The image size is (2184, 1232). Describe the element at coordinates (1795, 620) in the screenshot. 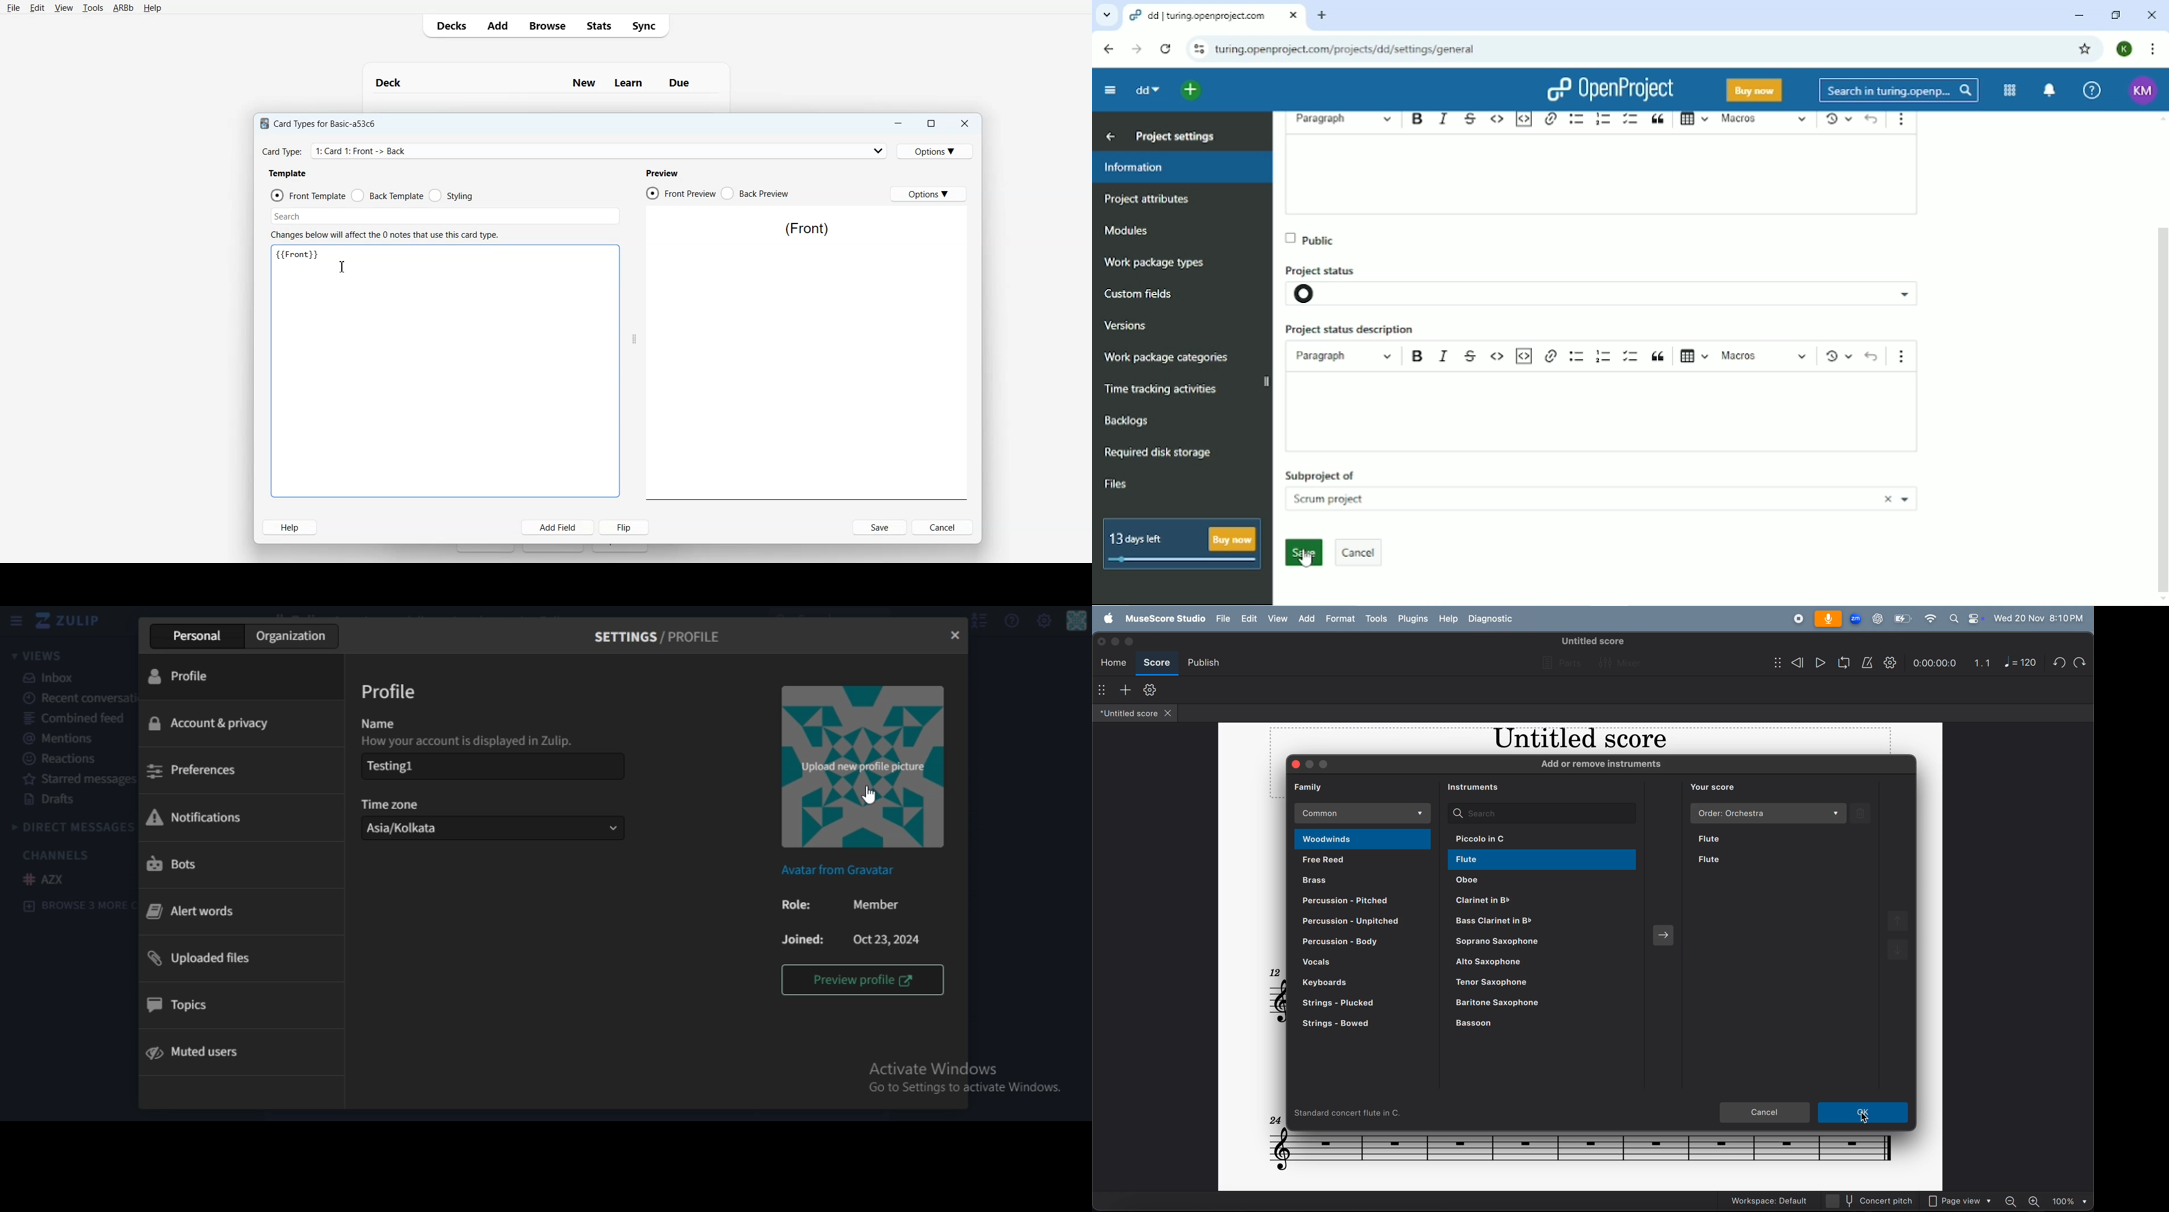

I see `record` at that location.